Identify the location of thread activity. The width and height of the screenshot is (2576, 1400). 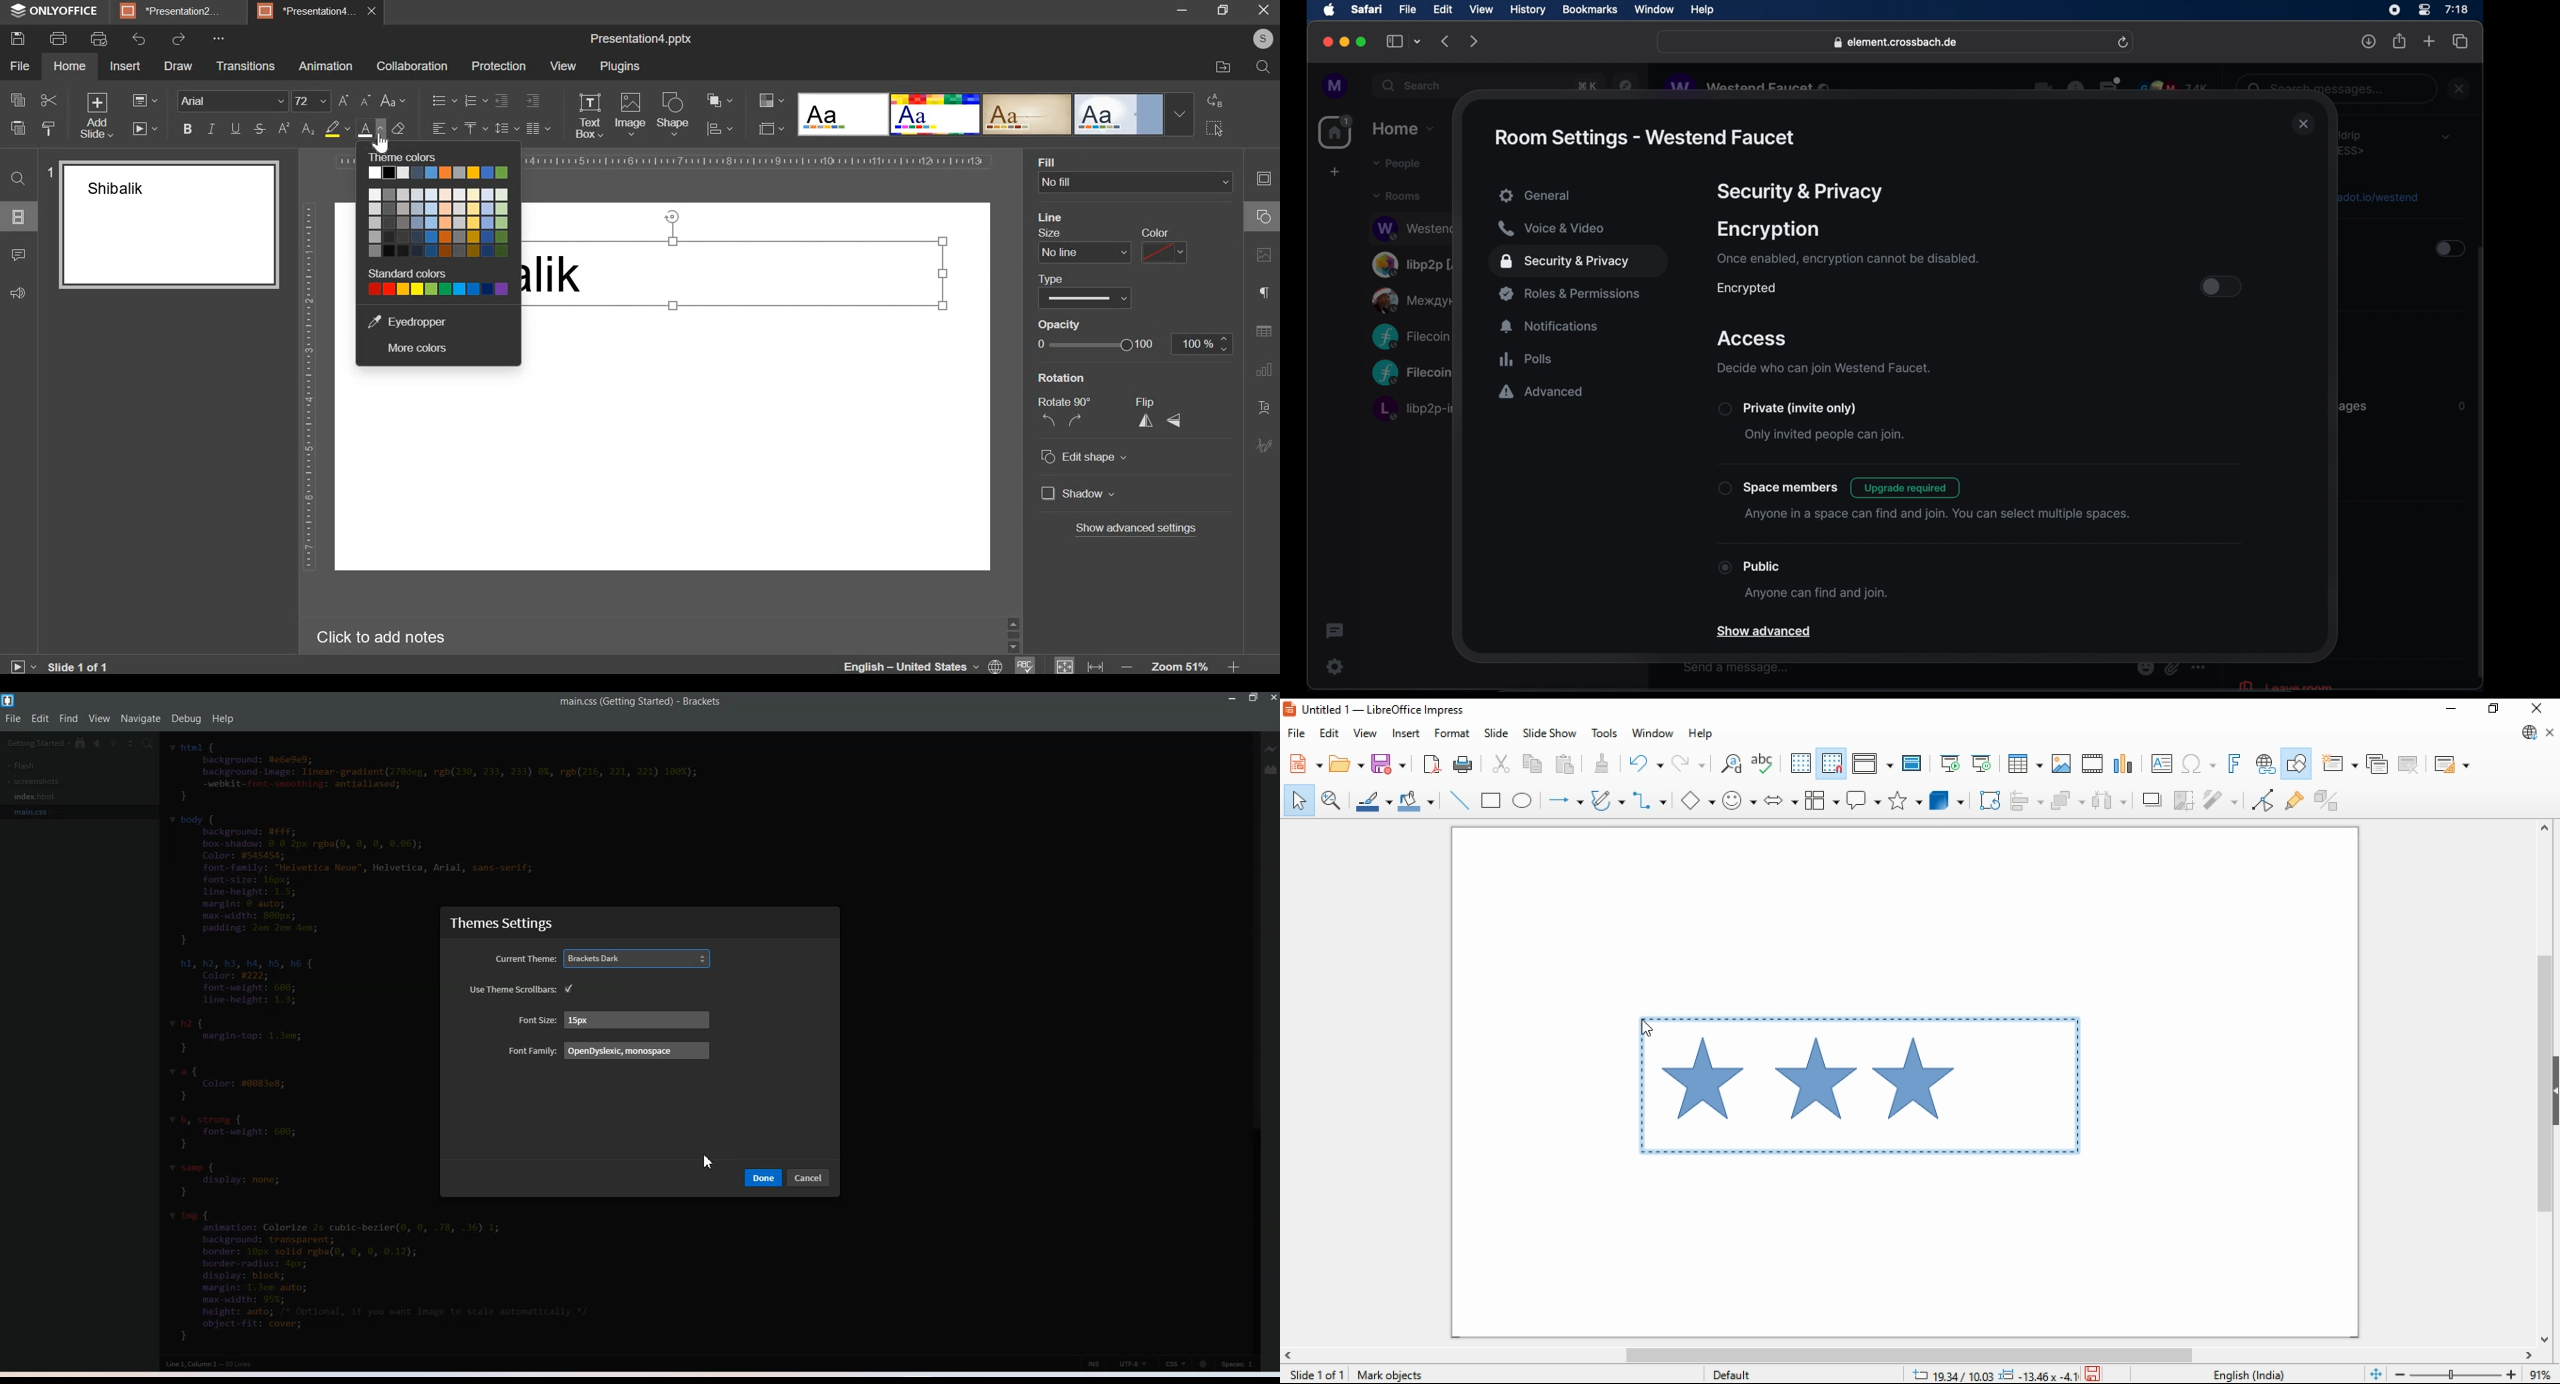
(1336, 631).